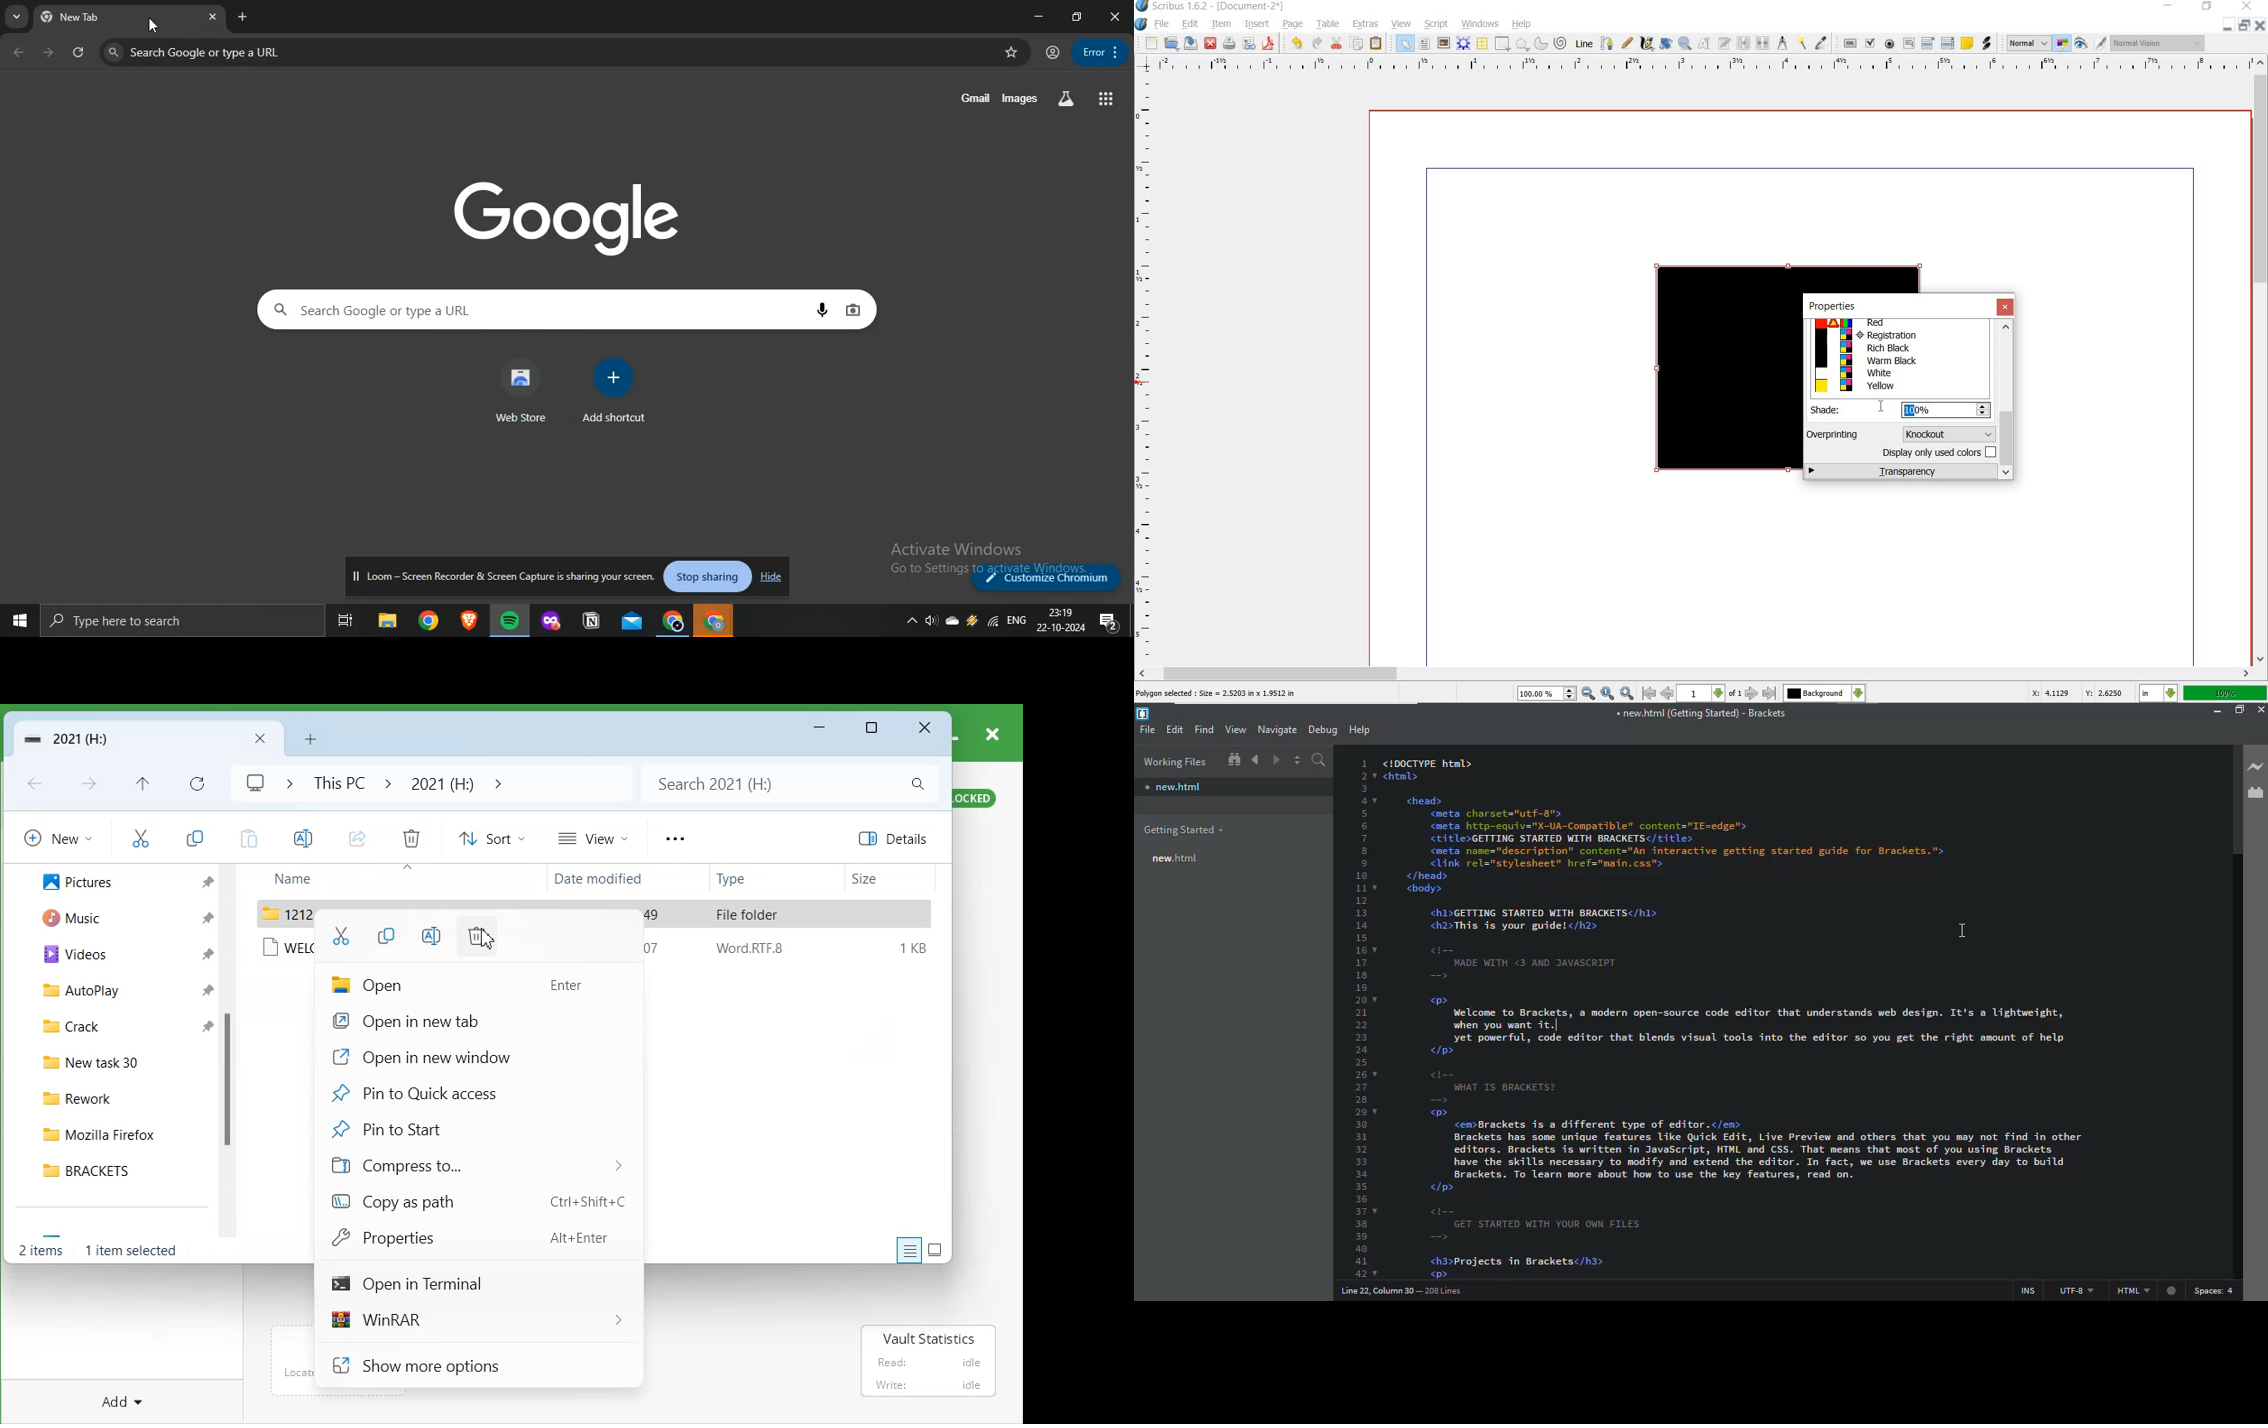 This screenshot has height=1428, width=2268. Describe the element at coordinates (1667, 43) in the screenshot. I see `rotate item` at that location.